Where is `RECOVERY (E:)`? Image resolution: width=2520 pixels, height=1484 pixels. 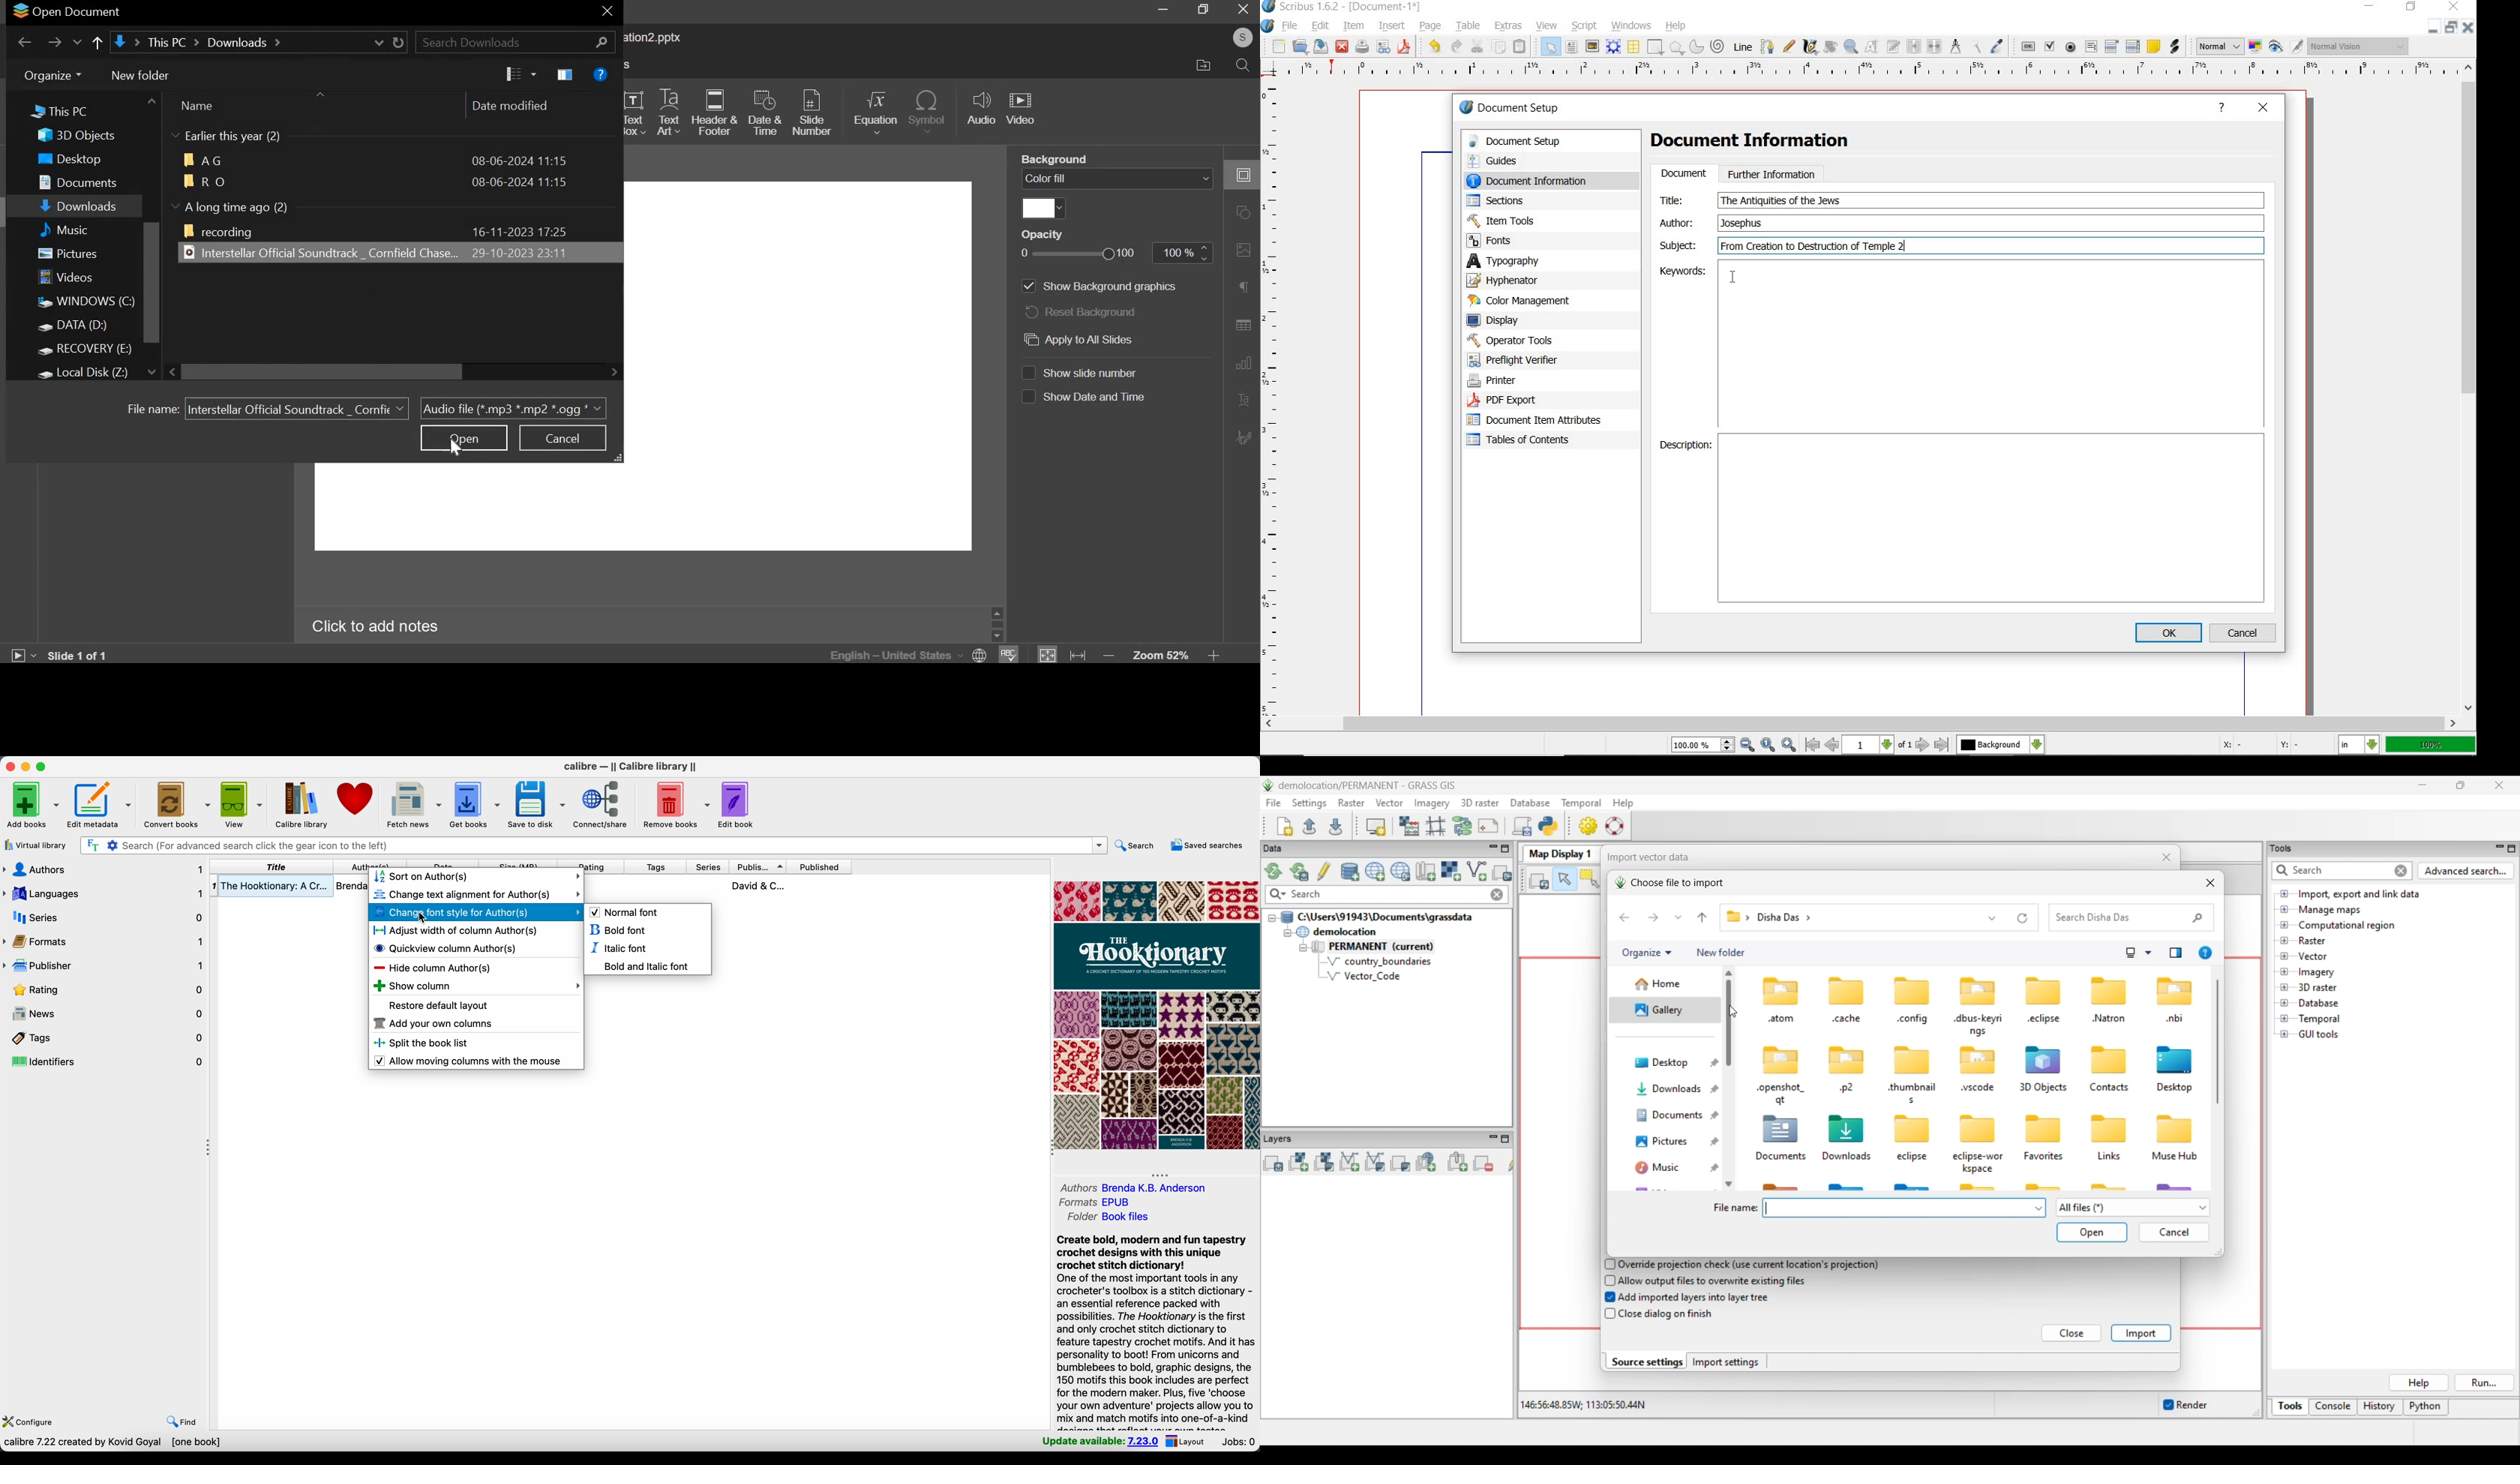 RECOVERY (E:) is located at coordinates (84, 350).